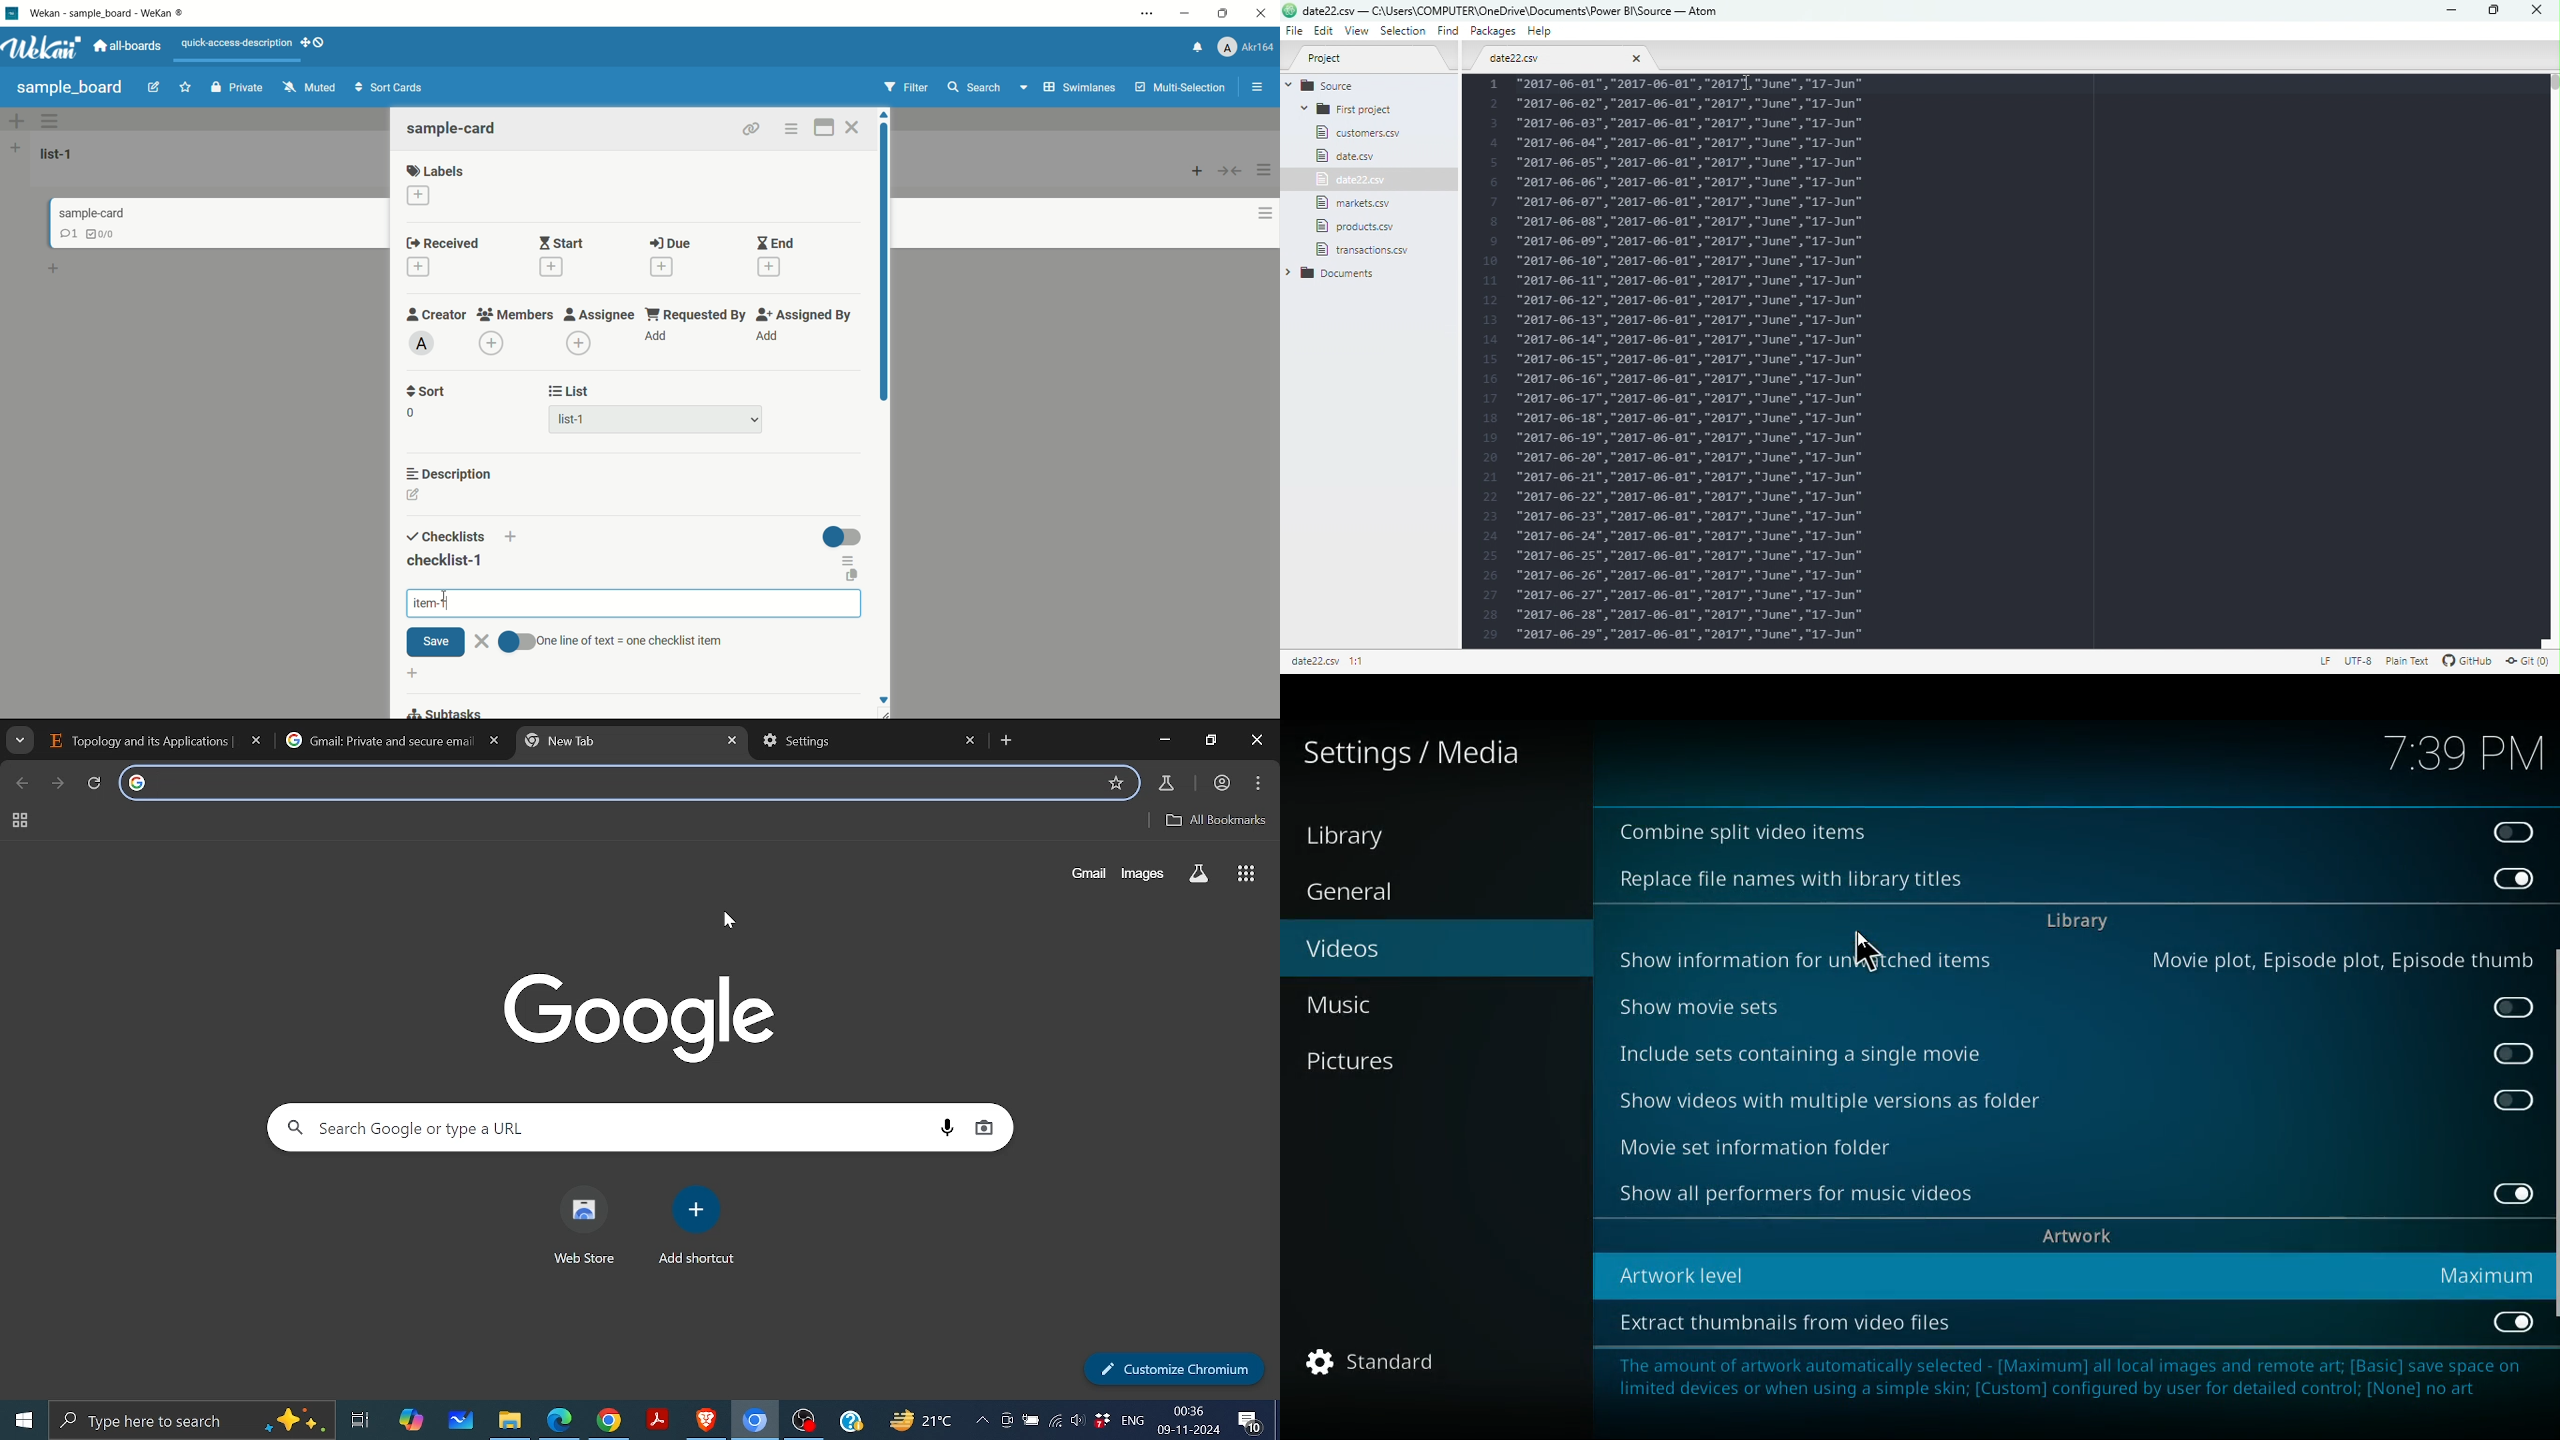 The height and width of the screenshot is (1456, 2576). What do you see at coordinates (1247, 48) in the screenshot?
I see `profile` at bounding box center [1247, 48].